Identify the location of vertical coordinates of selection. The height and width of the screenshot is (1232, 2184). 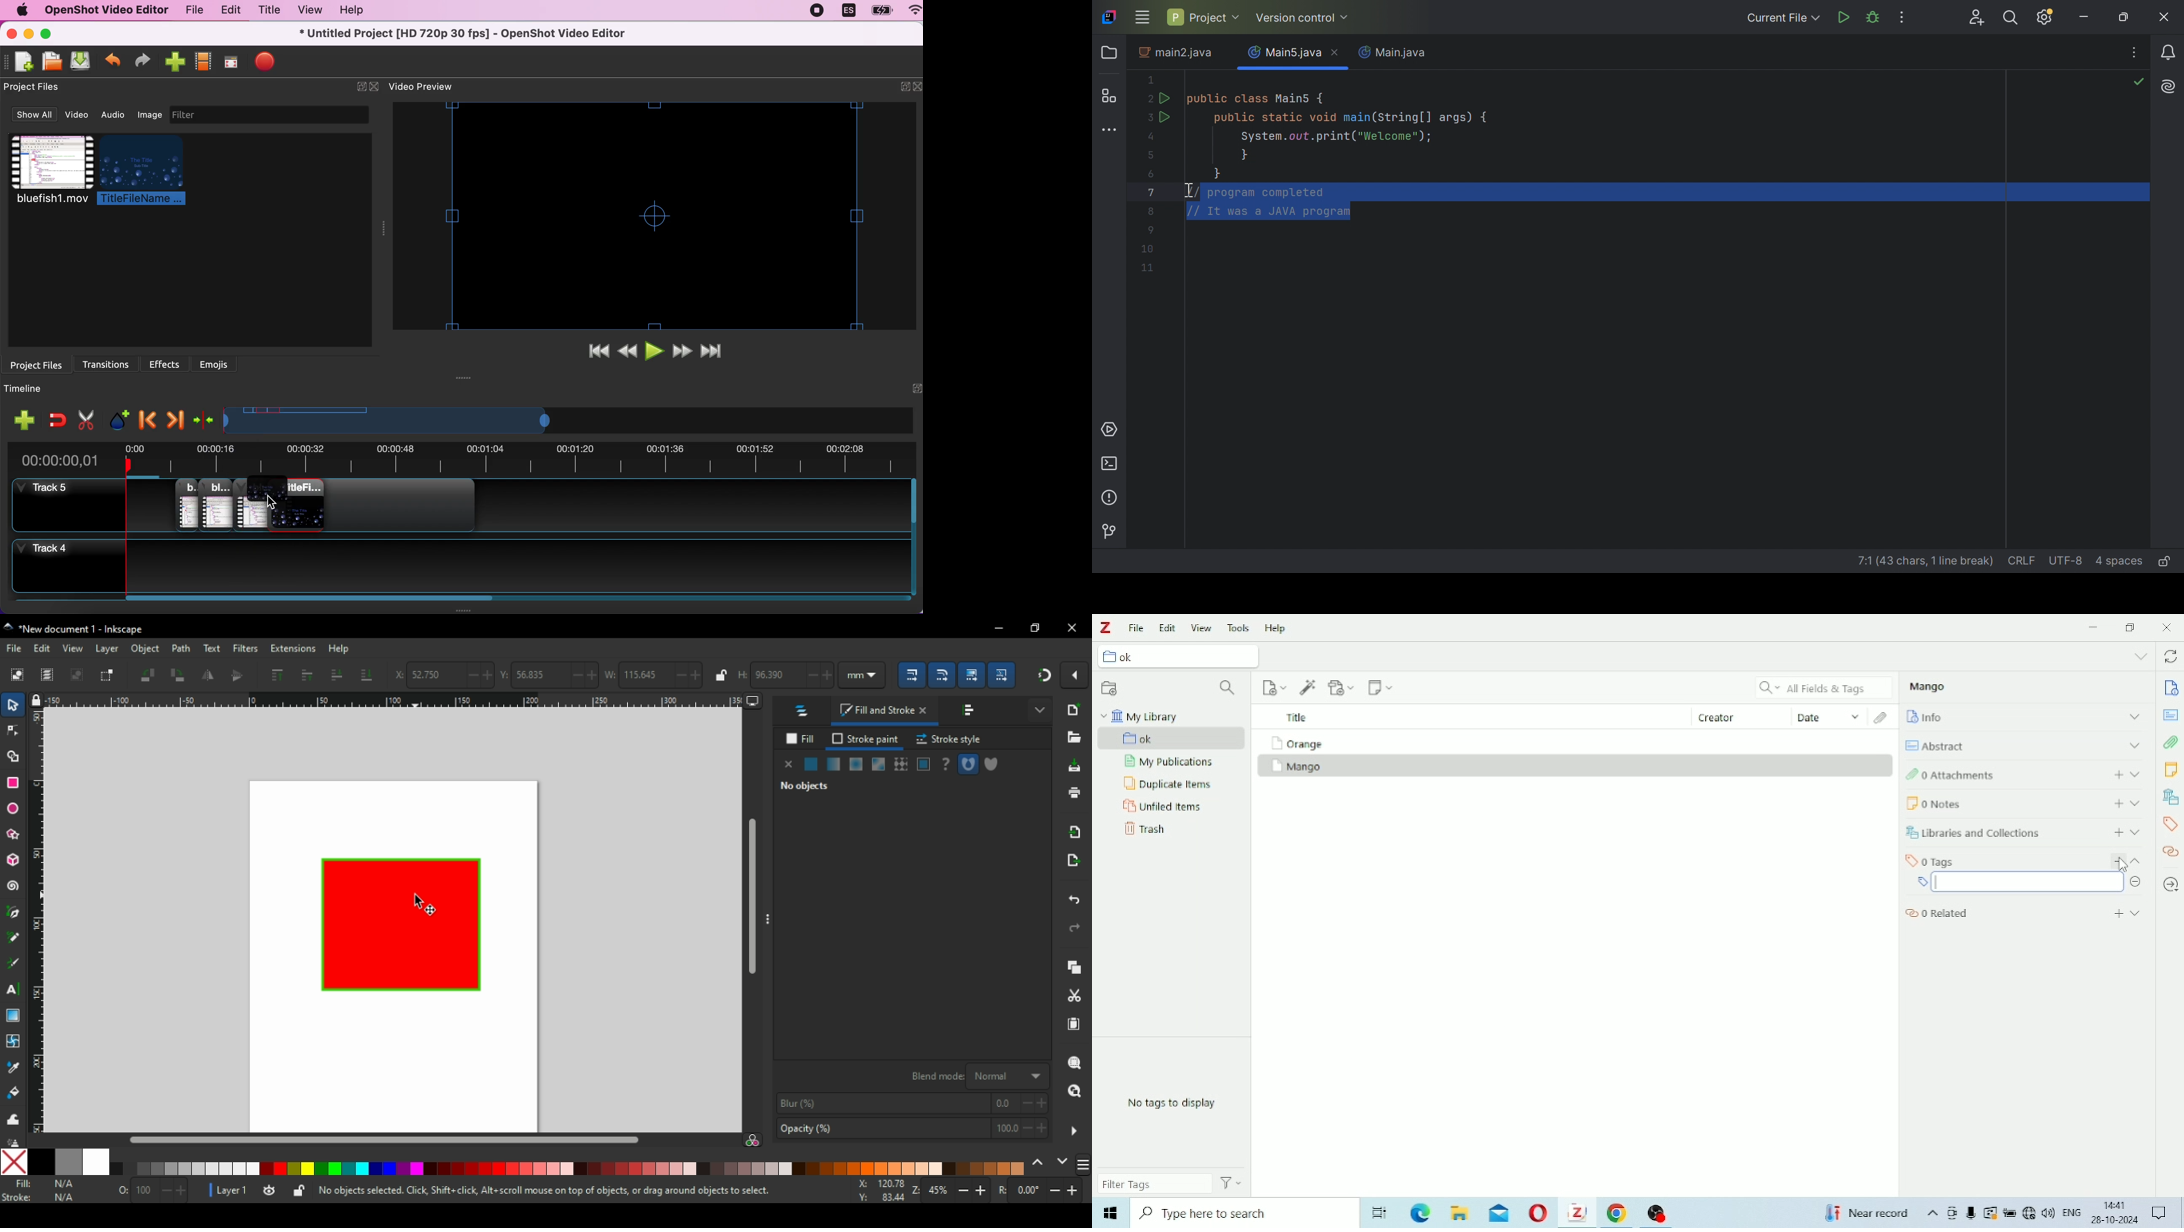
(502, 675).